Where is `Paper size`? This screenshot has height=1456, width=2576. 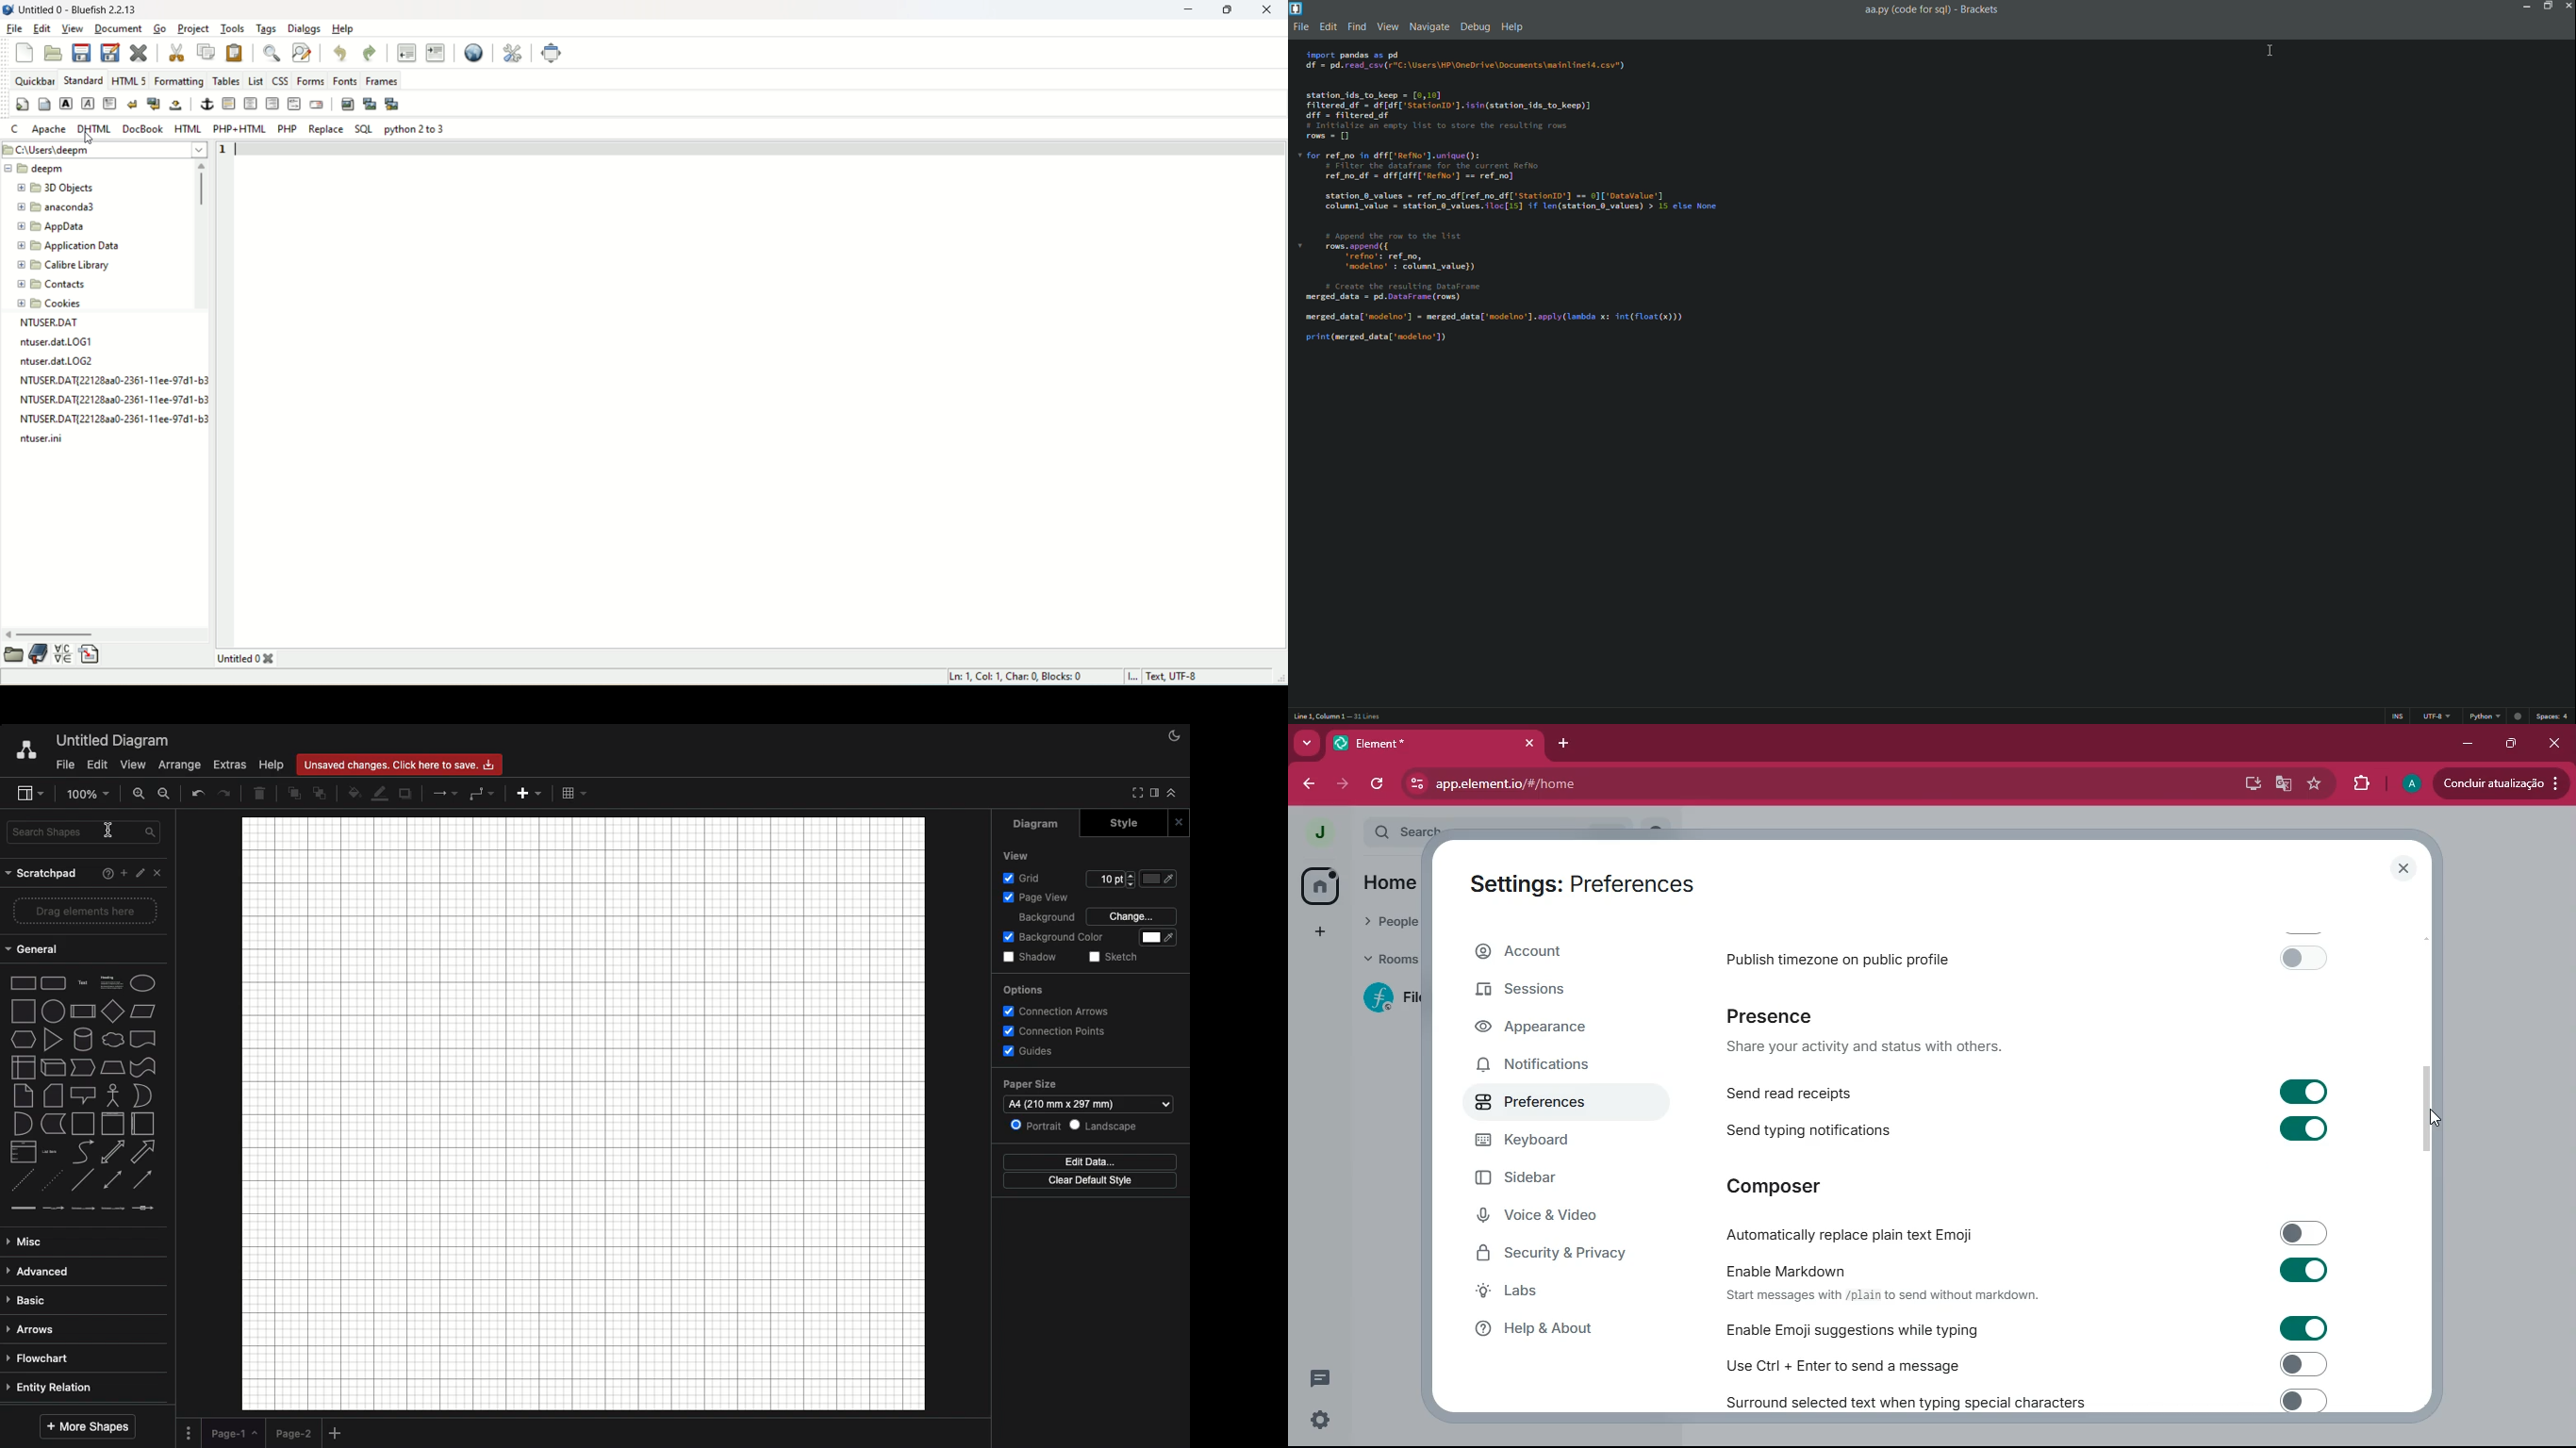
Paper size is located at coordinates (1088, 1093).